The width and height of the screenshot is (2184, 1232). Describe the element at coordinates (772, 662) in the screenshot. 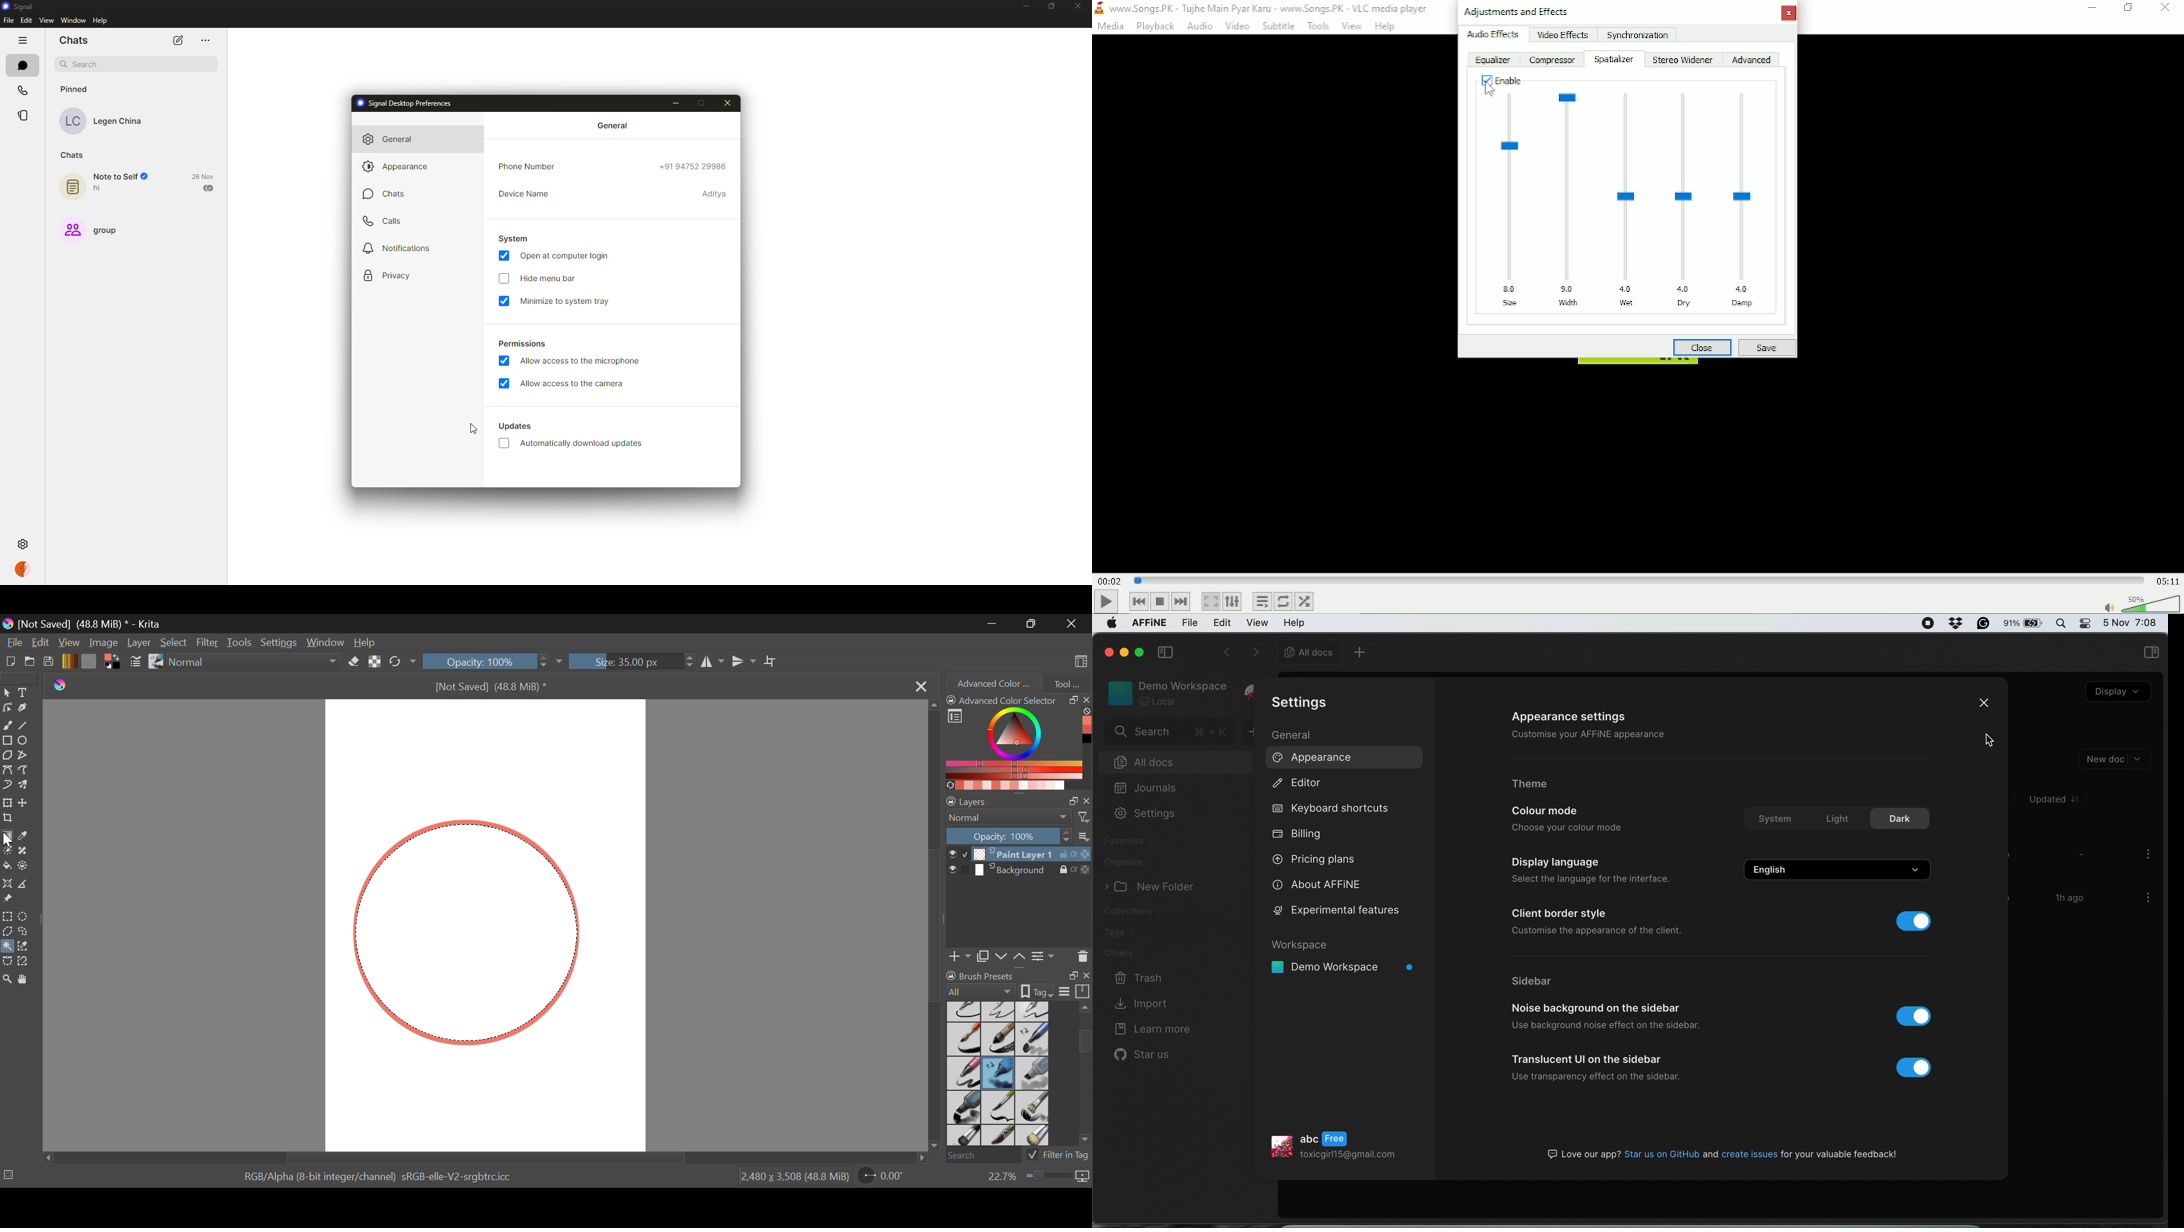

I see `Crop` at that location.